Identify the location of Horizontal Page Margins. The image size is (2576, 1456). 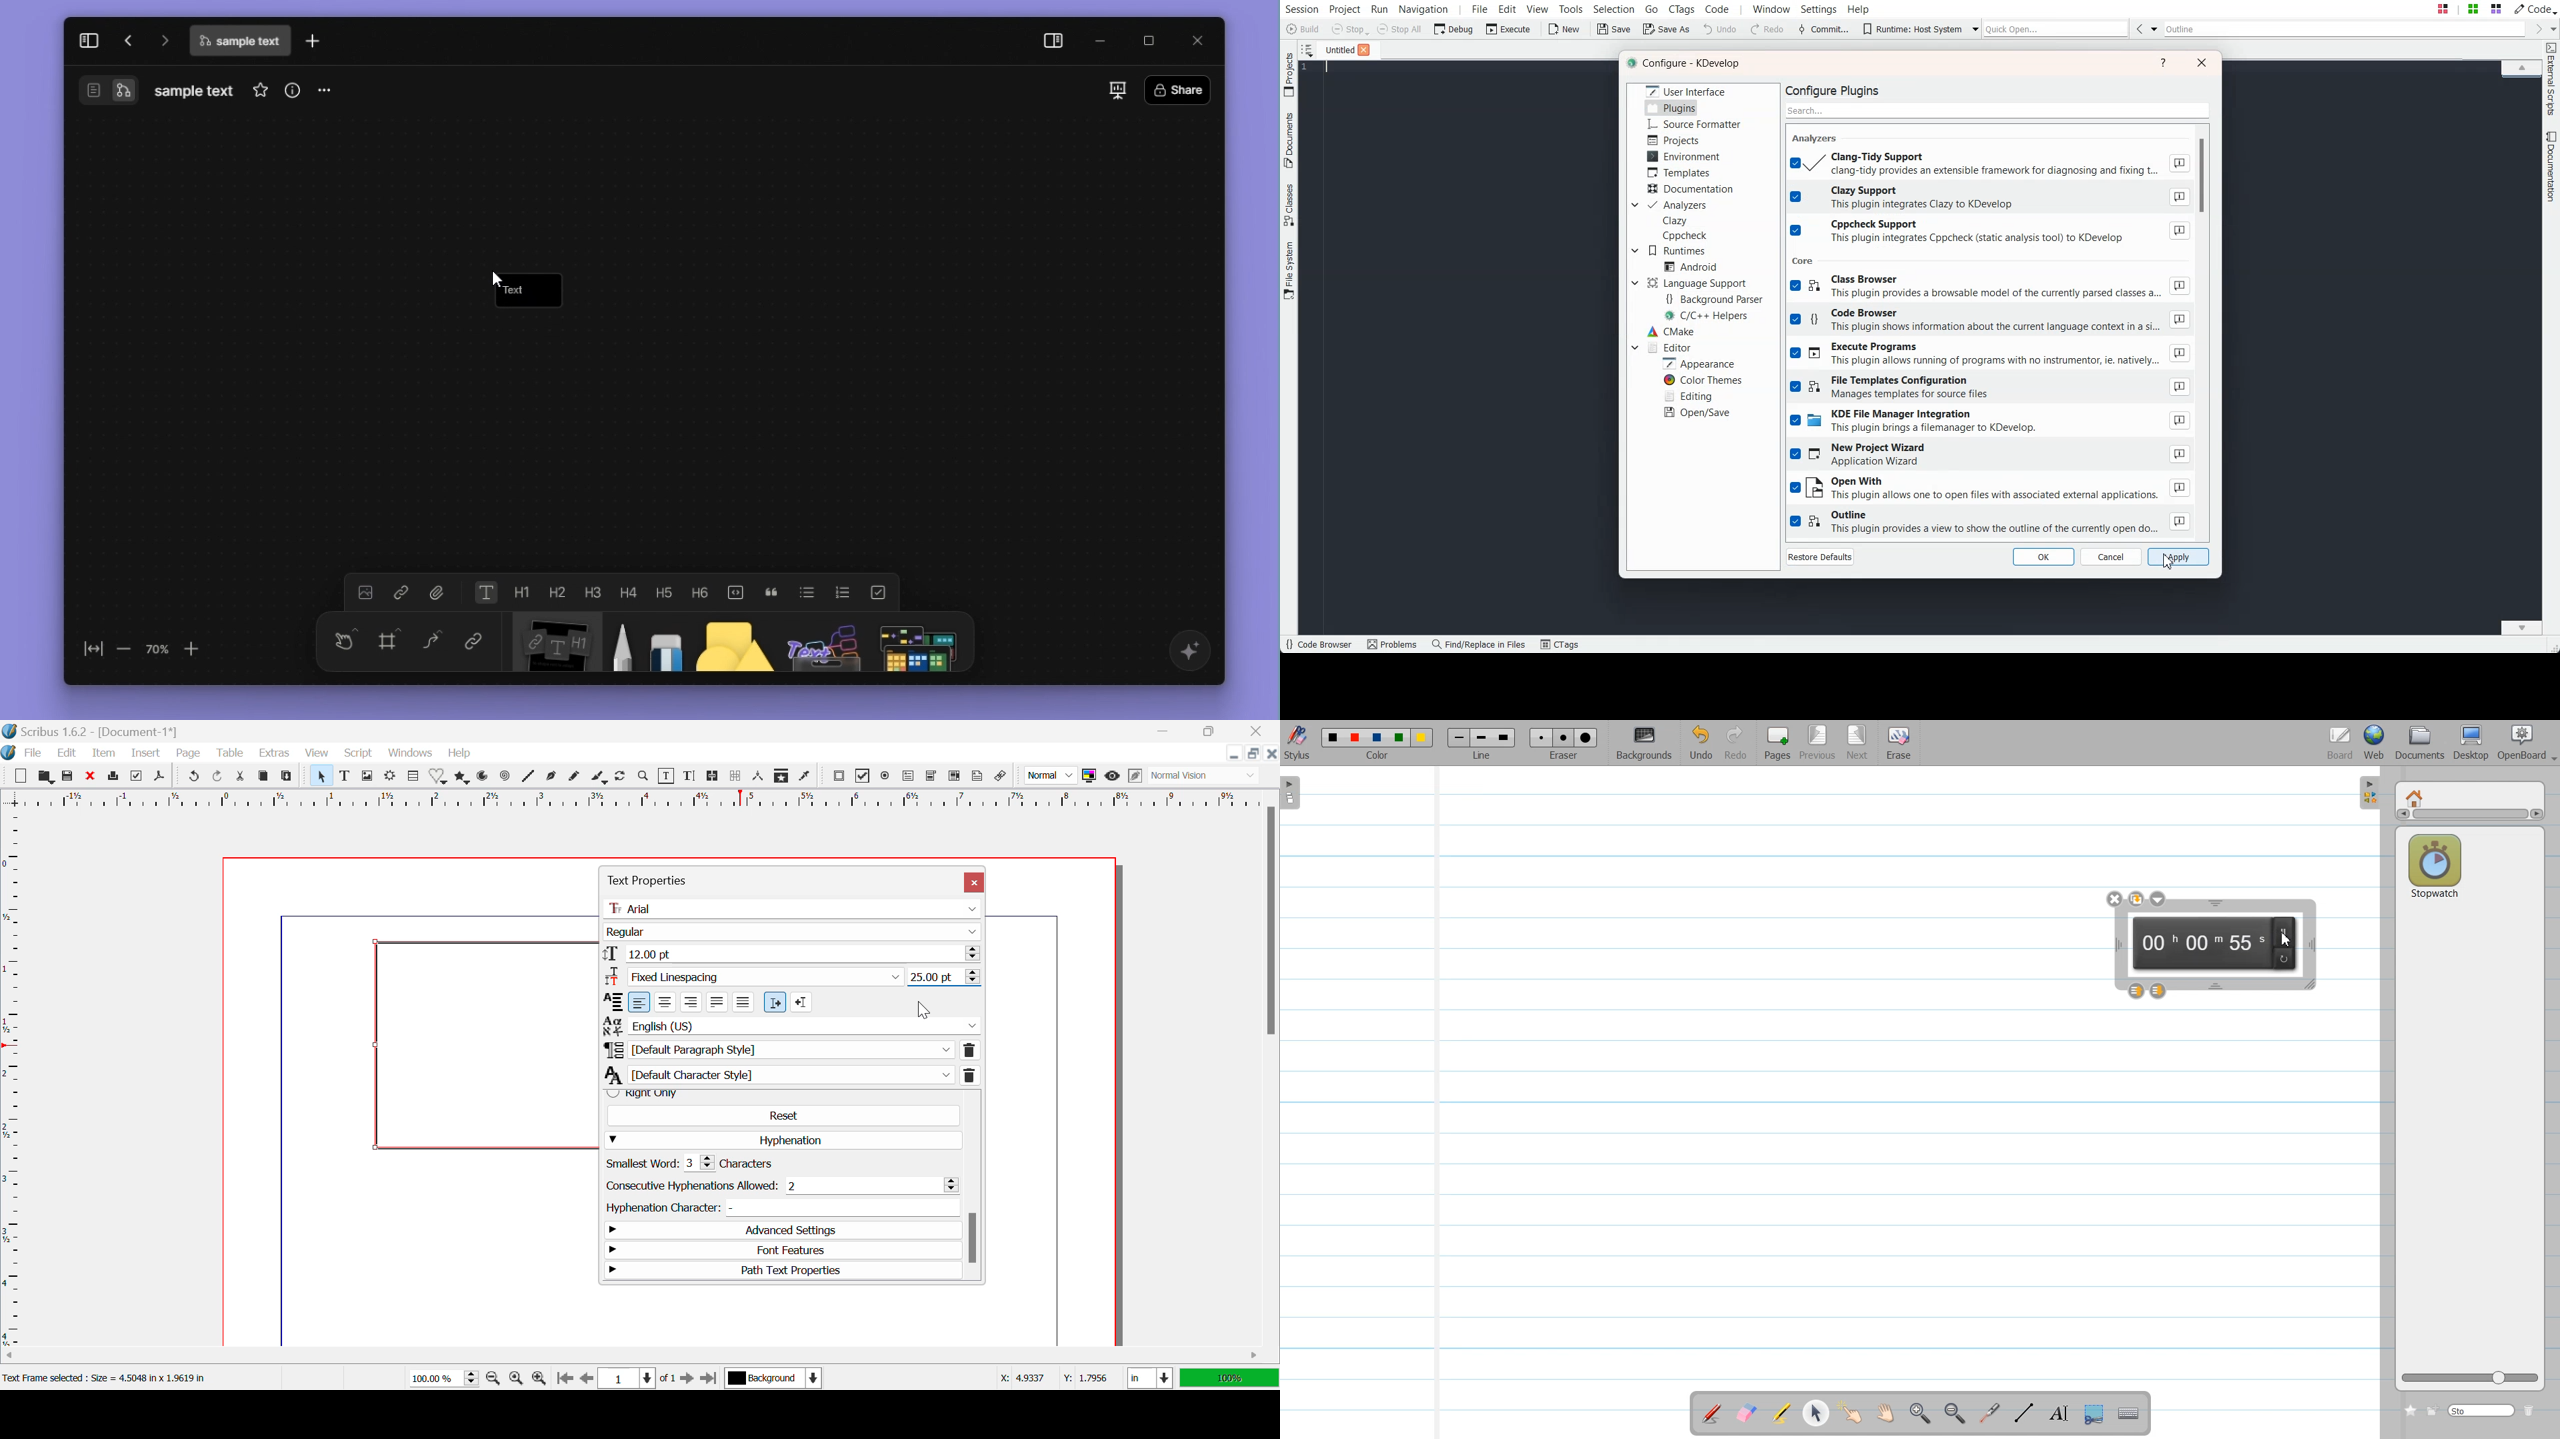
(16, 1080).